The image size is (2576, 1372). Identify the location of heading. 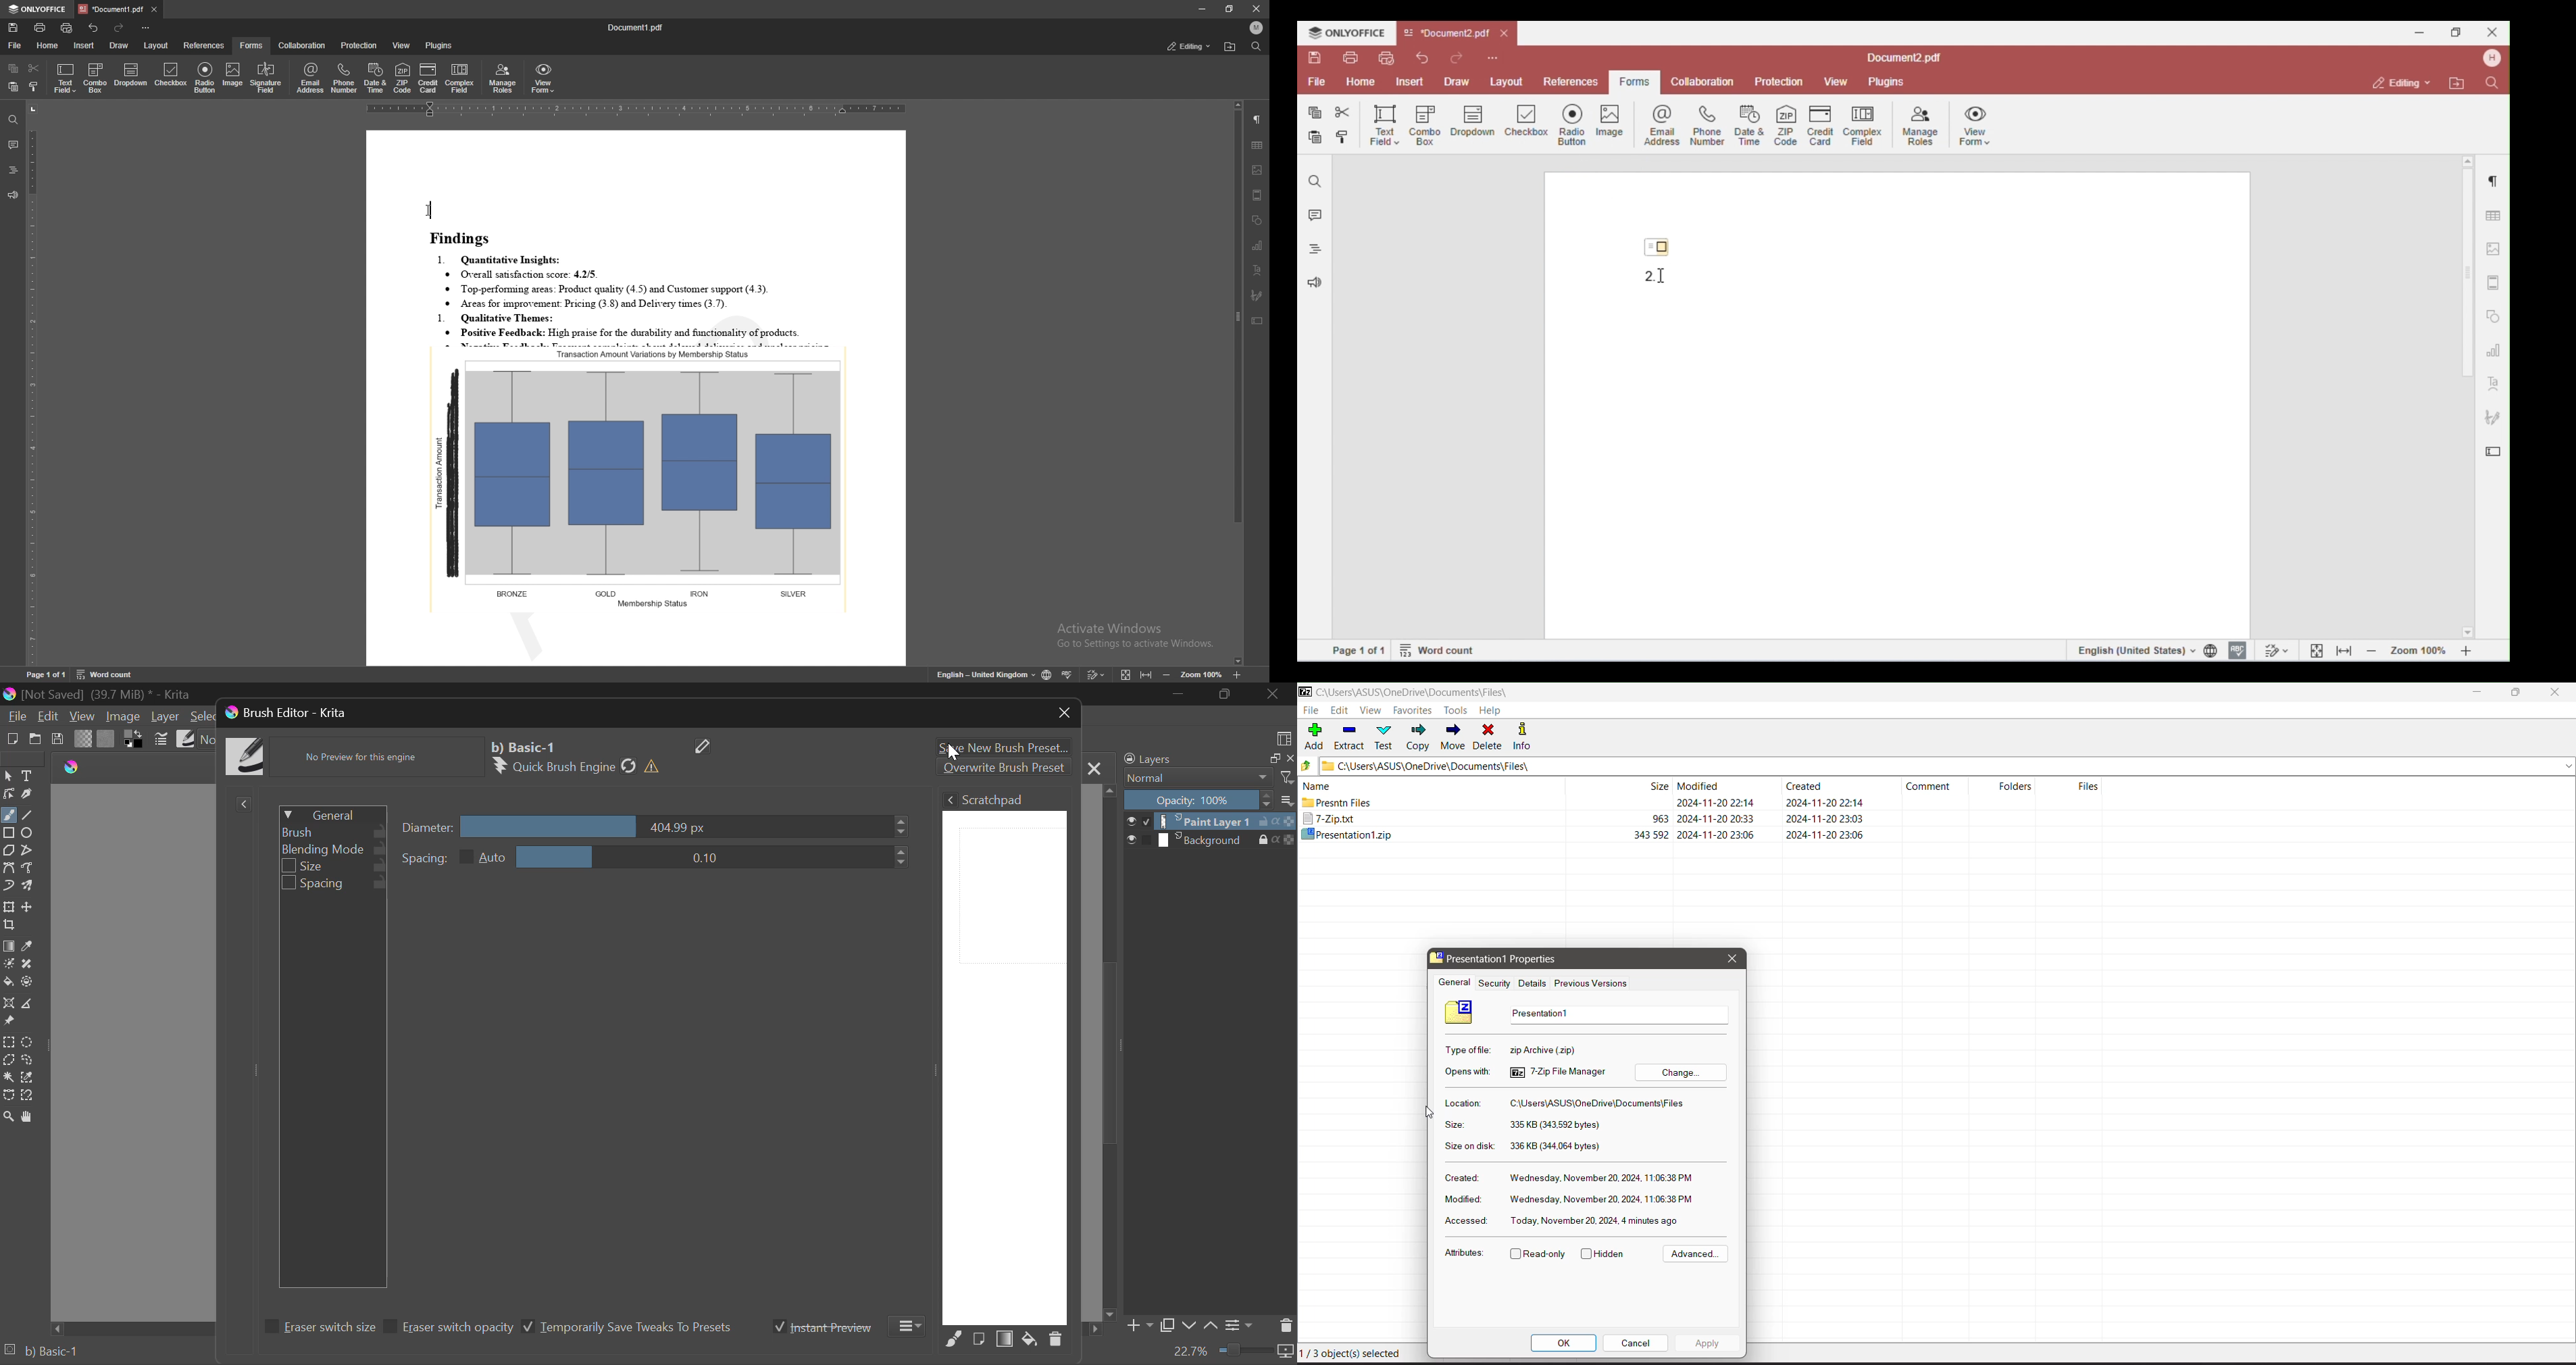
(13, 171).